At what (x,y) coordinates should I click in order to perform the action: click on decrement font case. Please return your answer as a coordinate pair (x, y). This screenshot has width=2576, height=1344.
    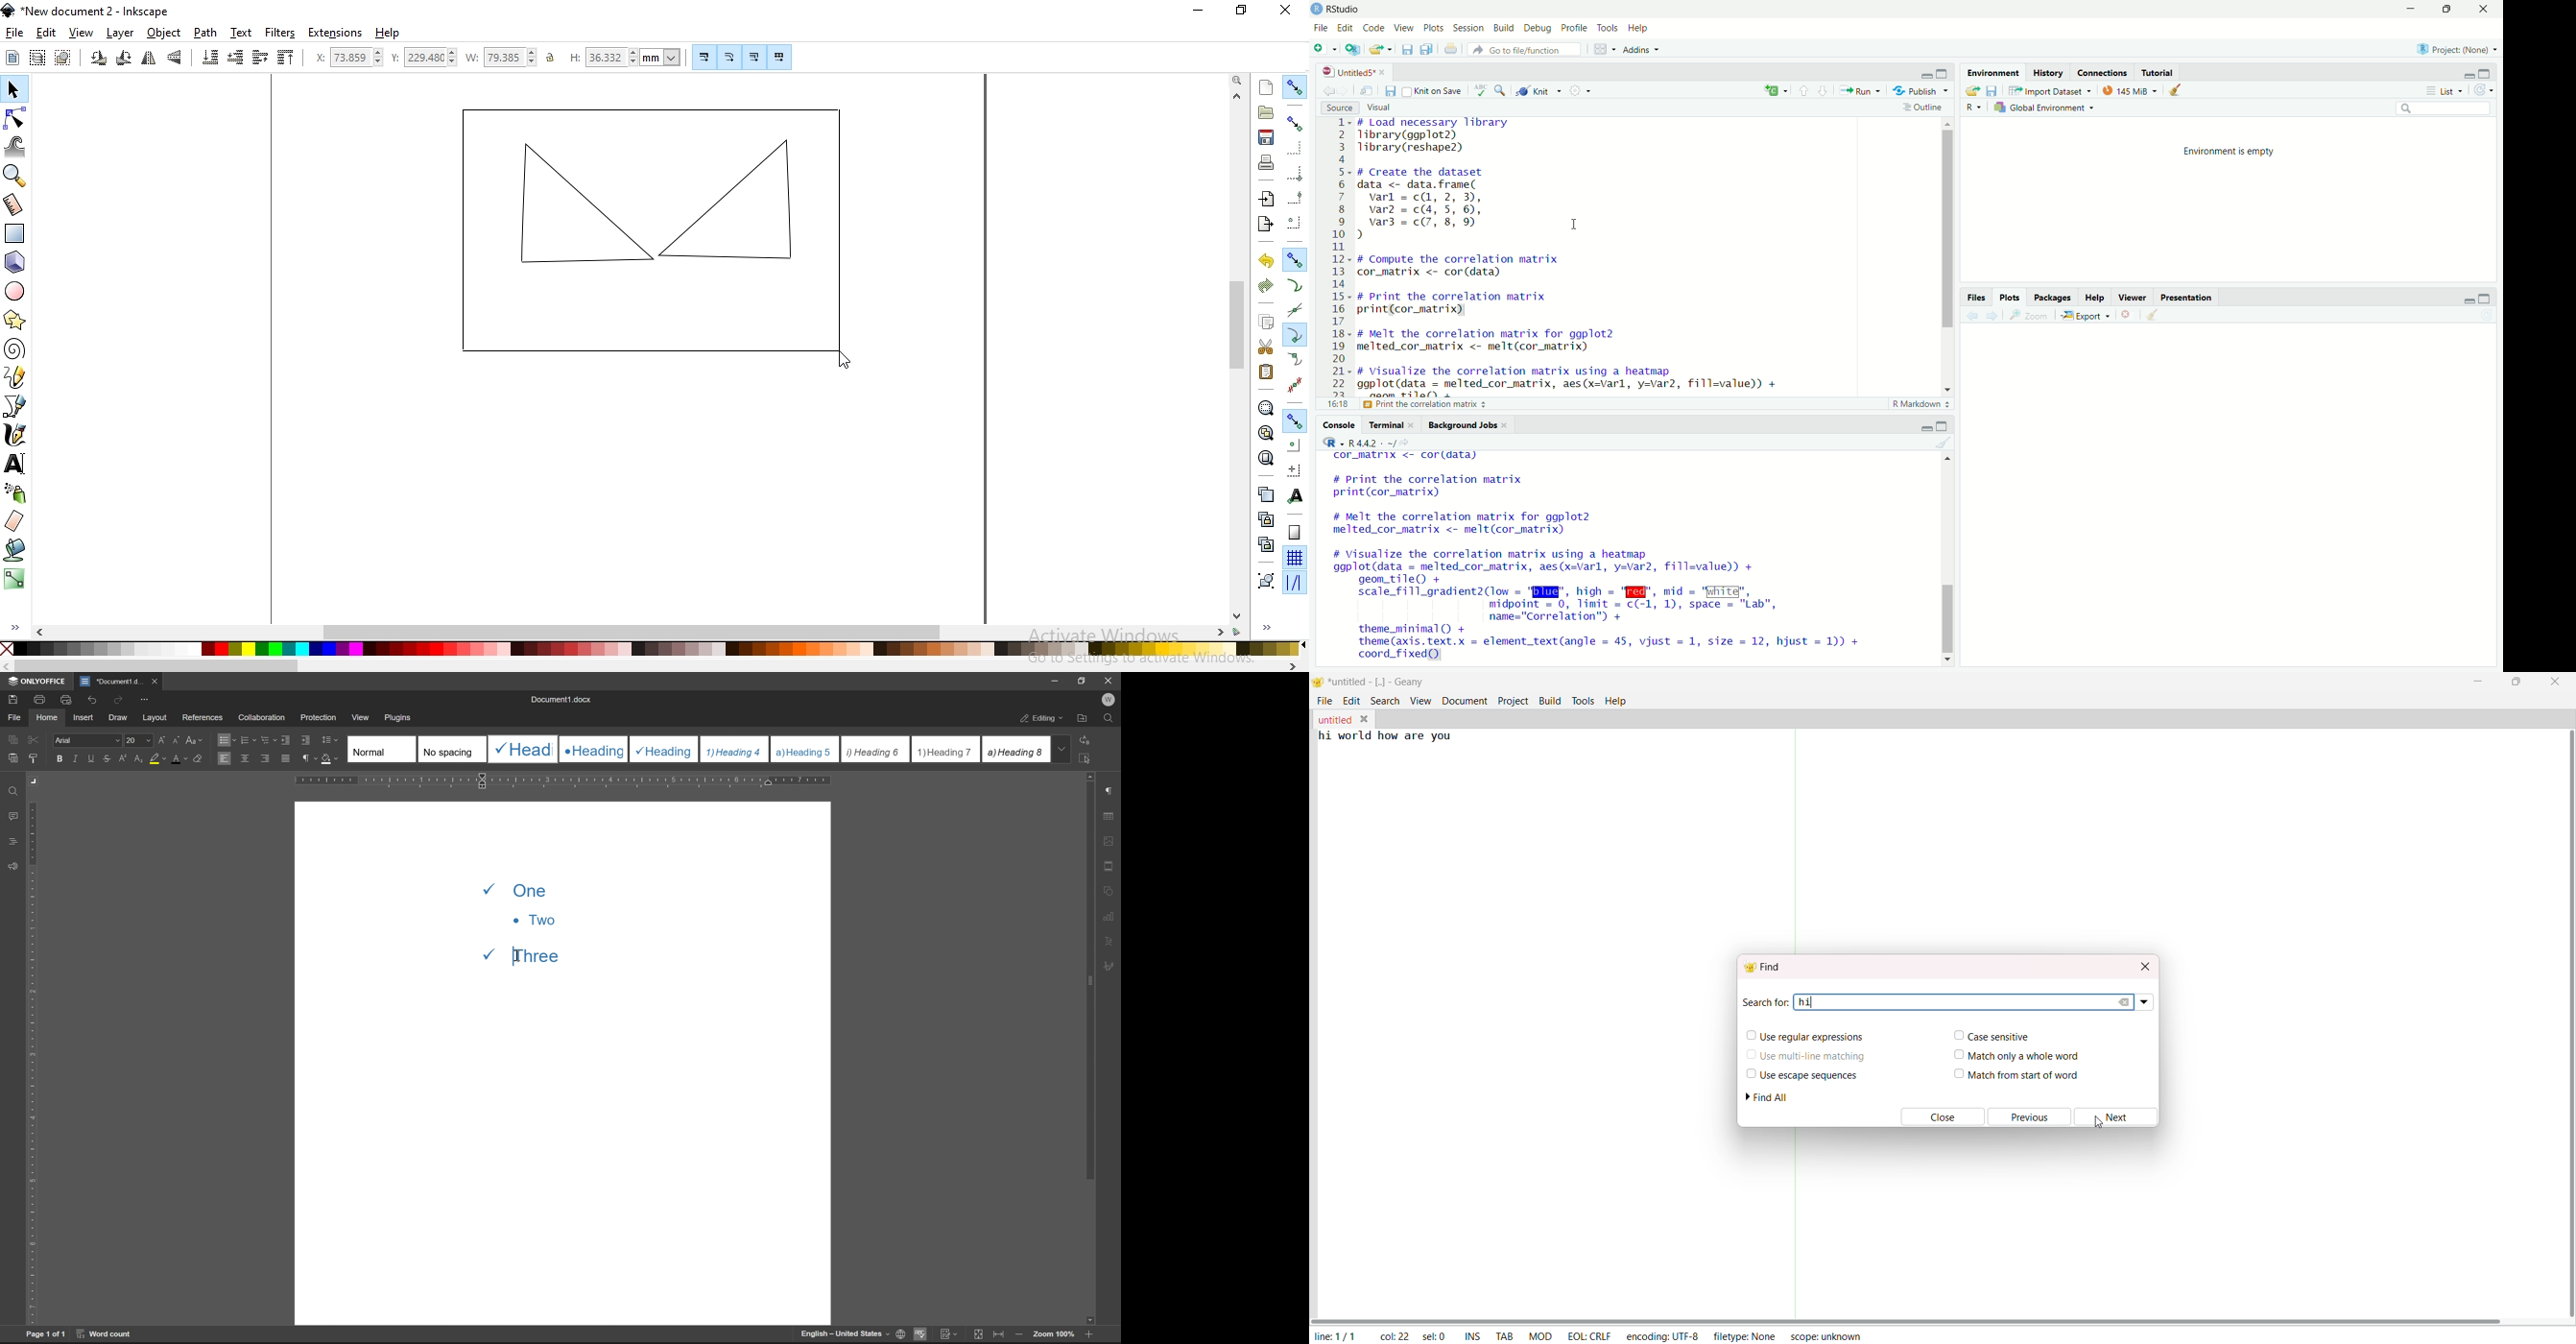
    Looking at the image, I should click on (174, 739).